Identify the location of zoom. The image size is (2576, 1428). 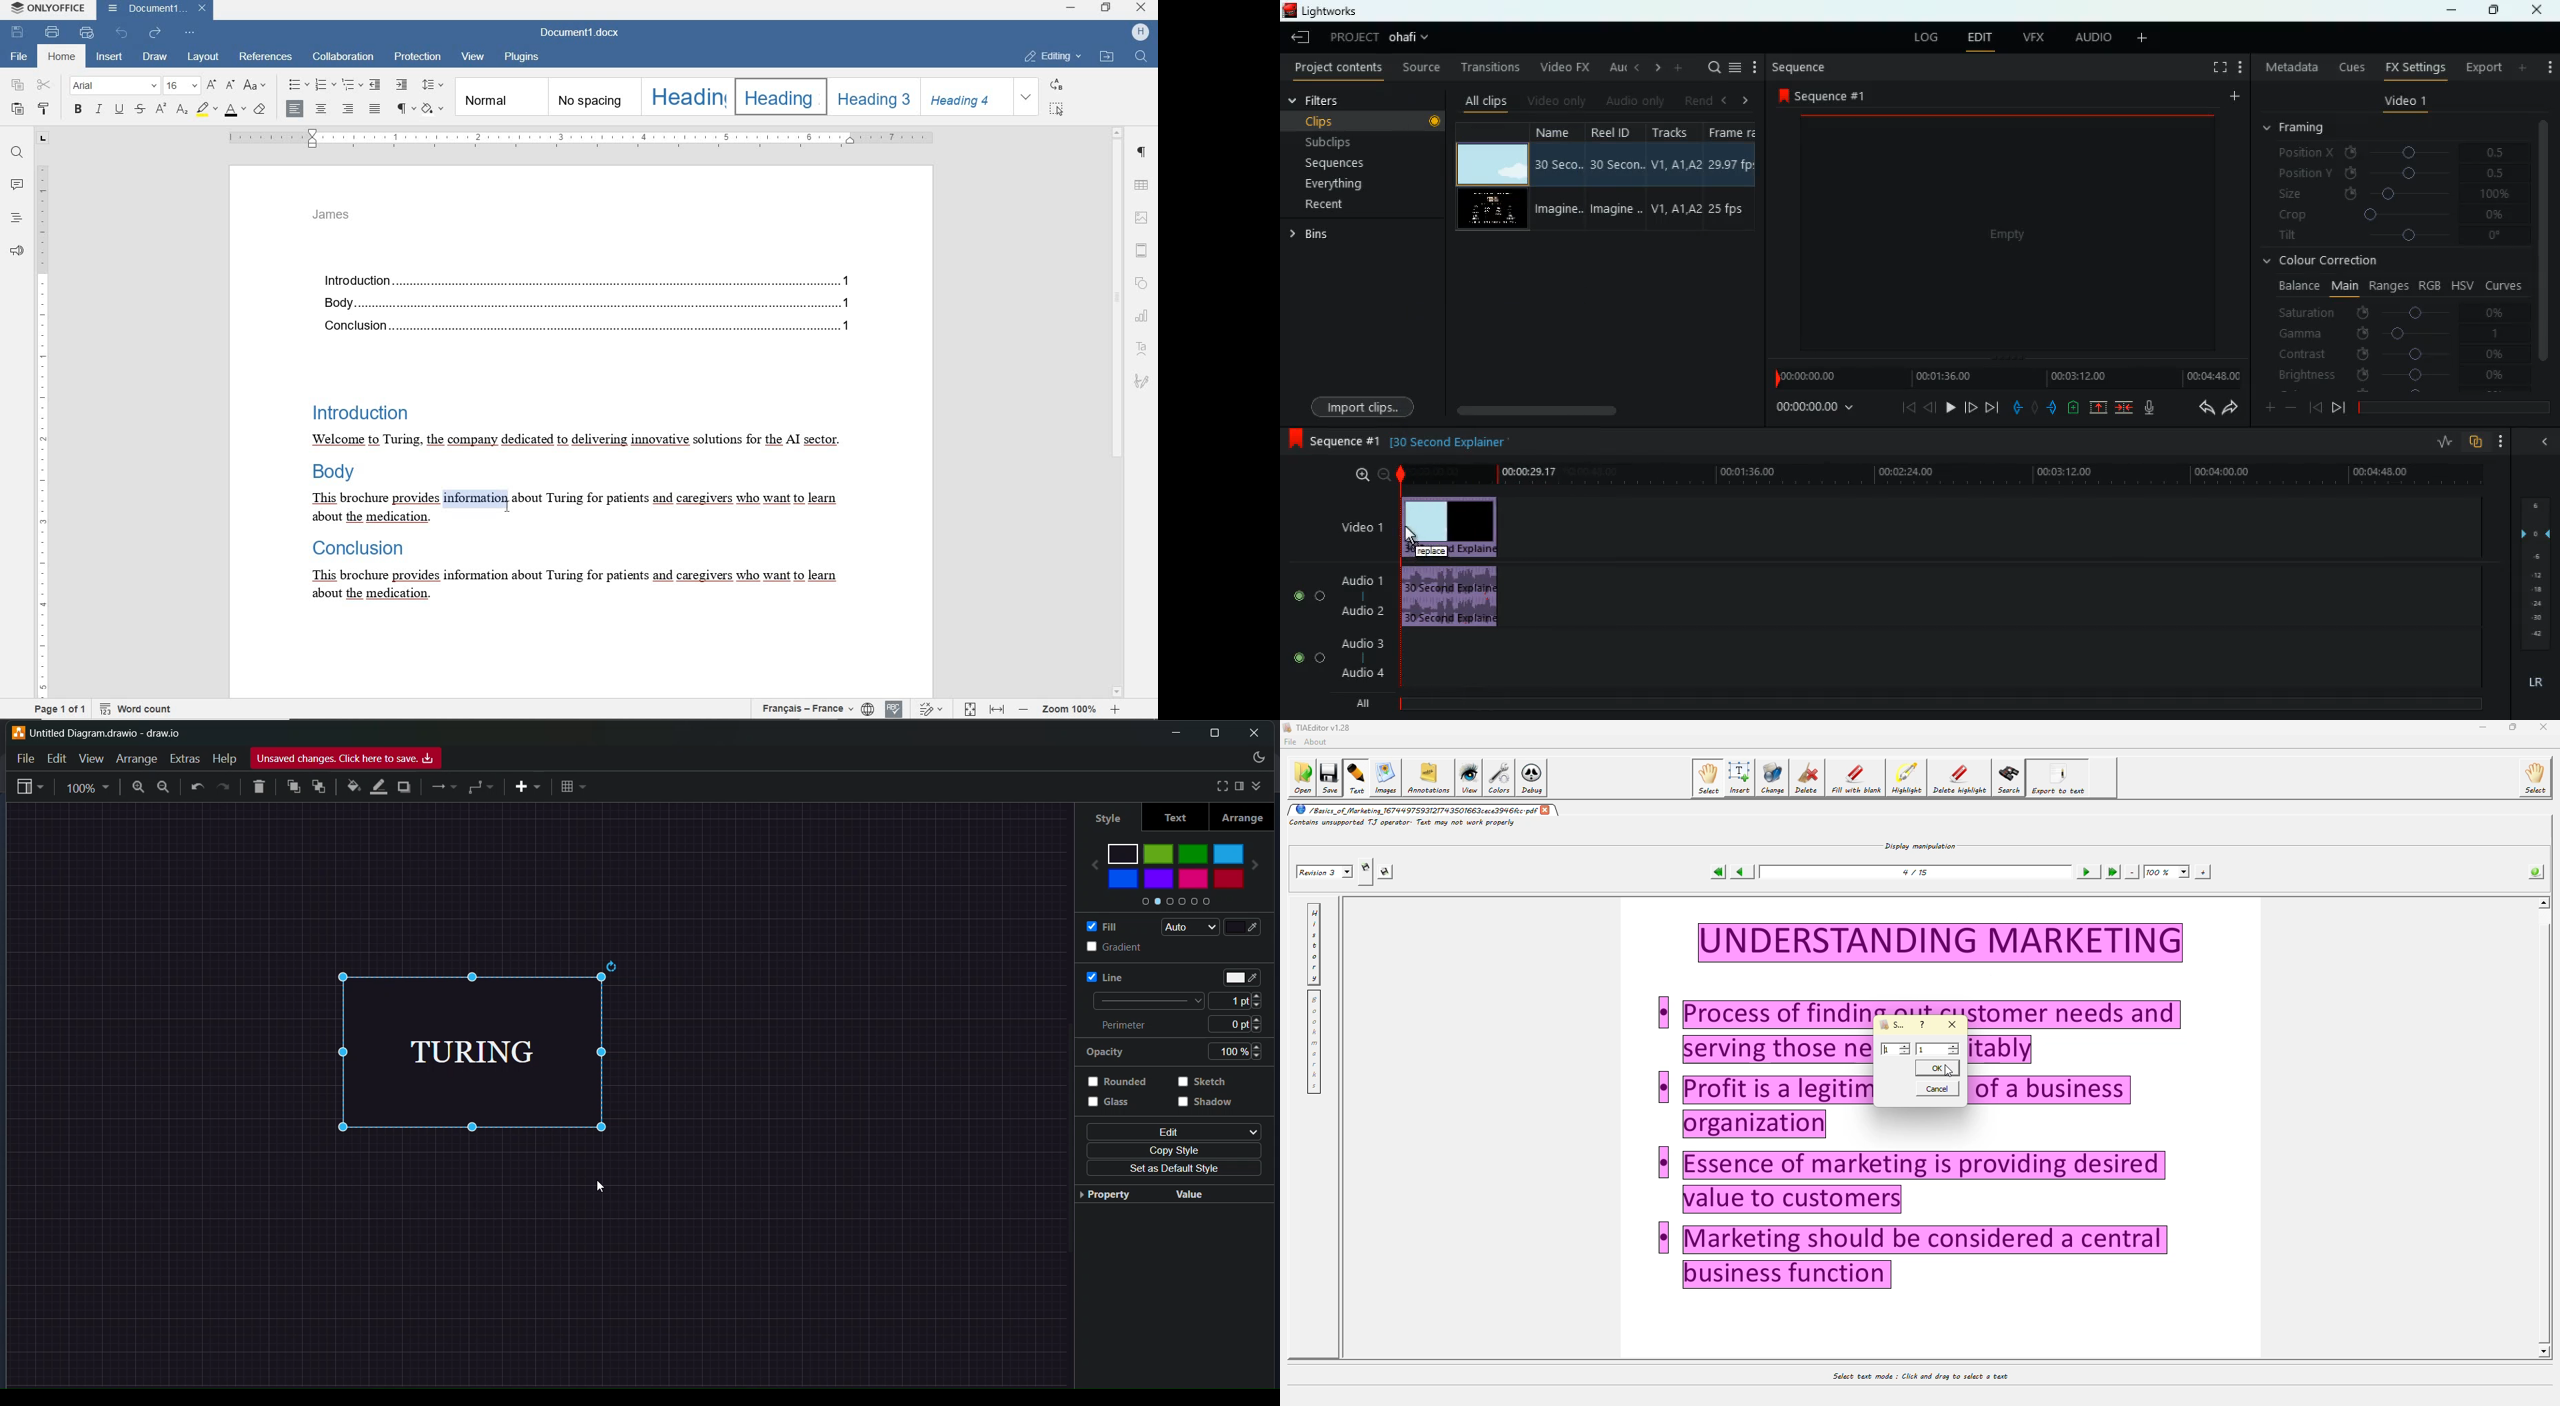
(1365, 476).